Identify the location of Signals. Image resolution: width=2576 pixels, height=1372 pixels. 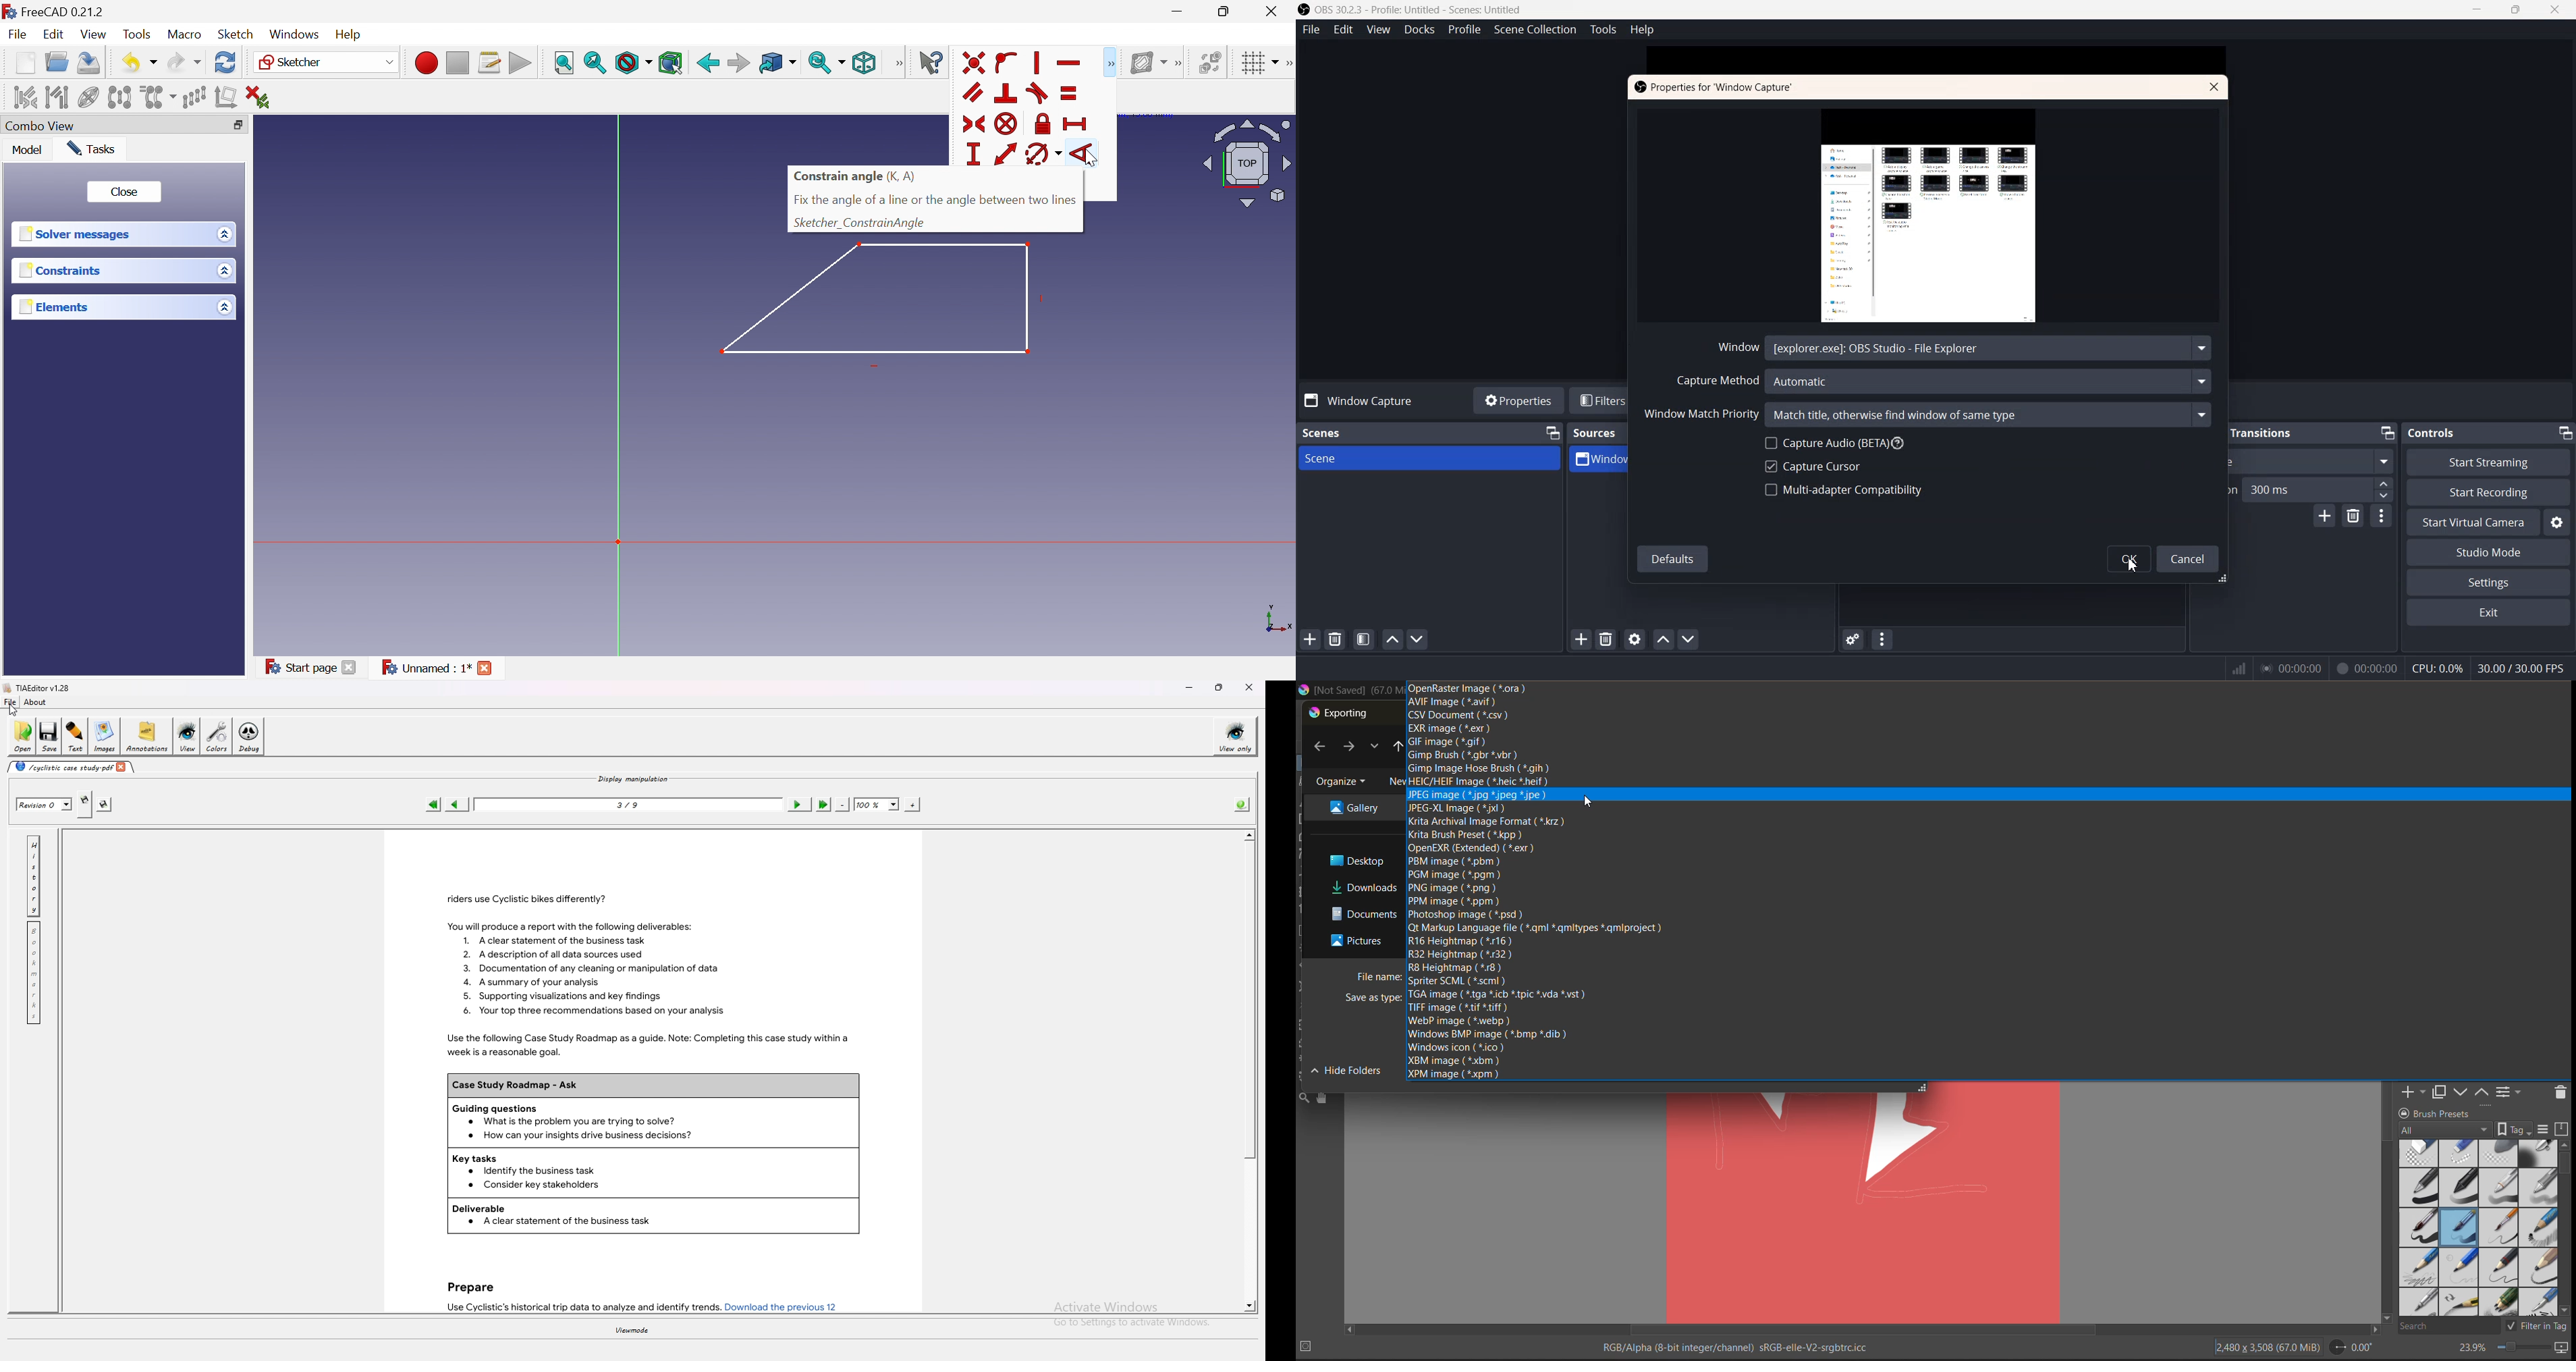
(2233, 668).